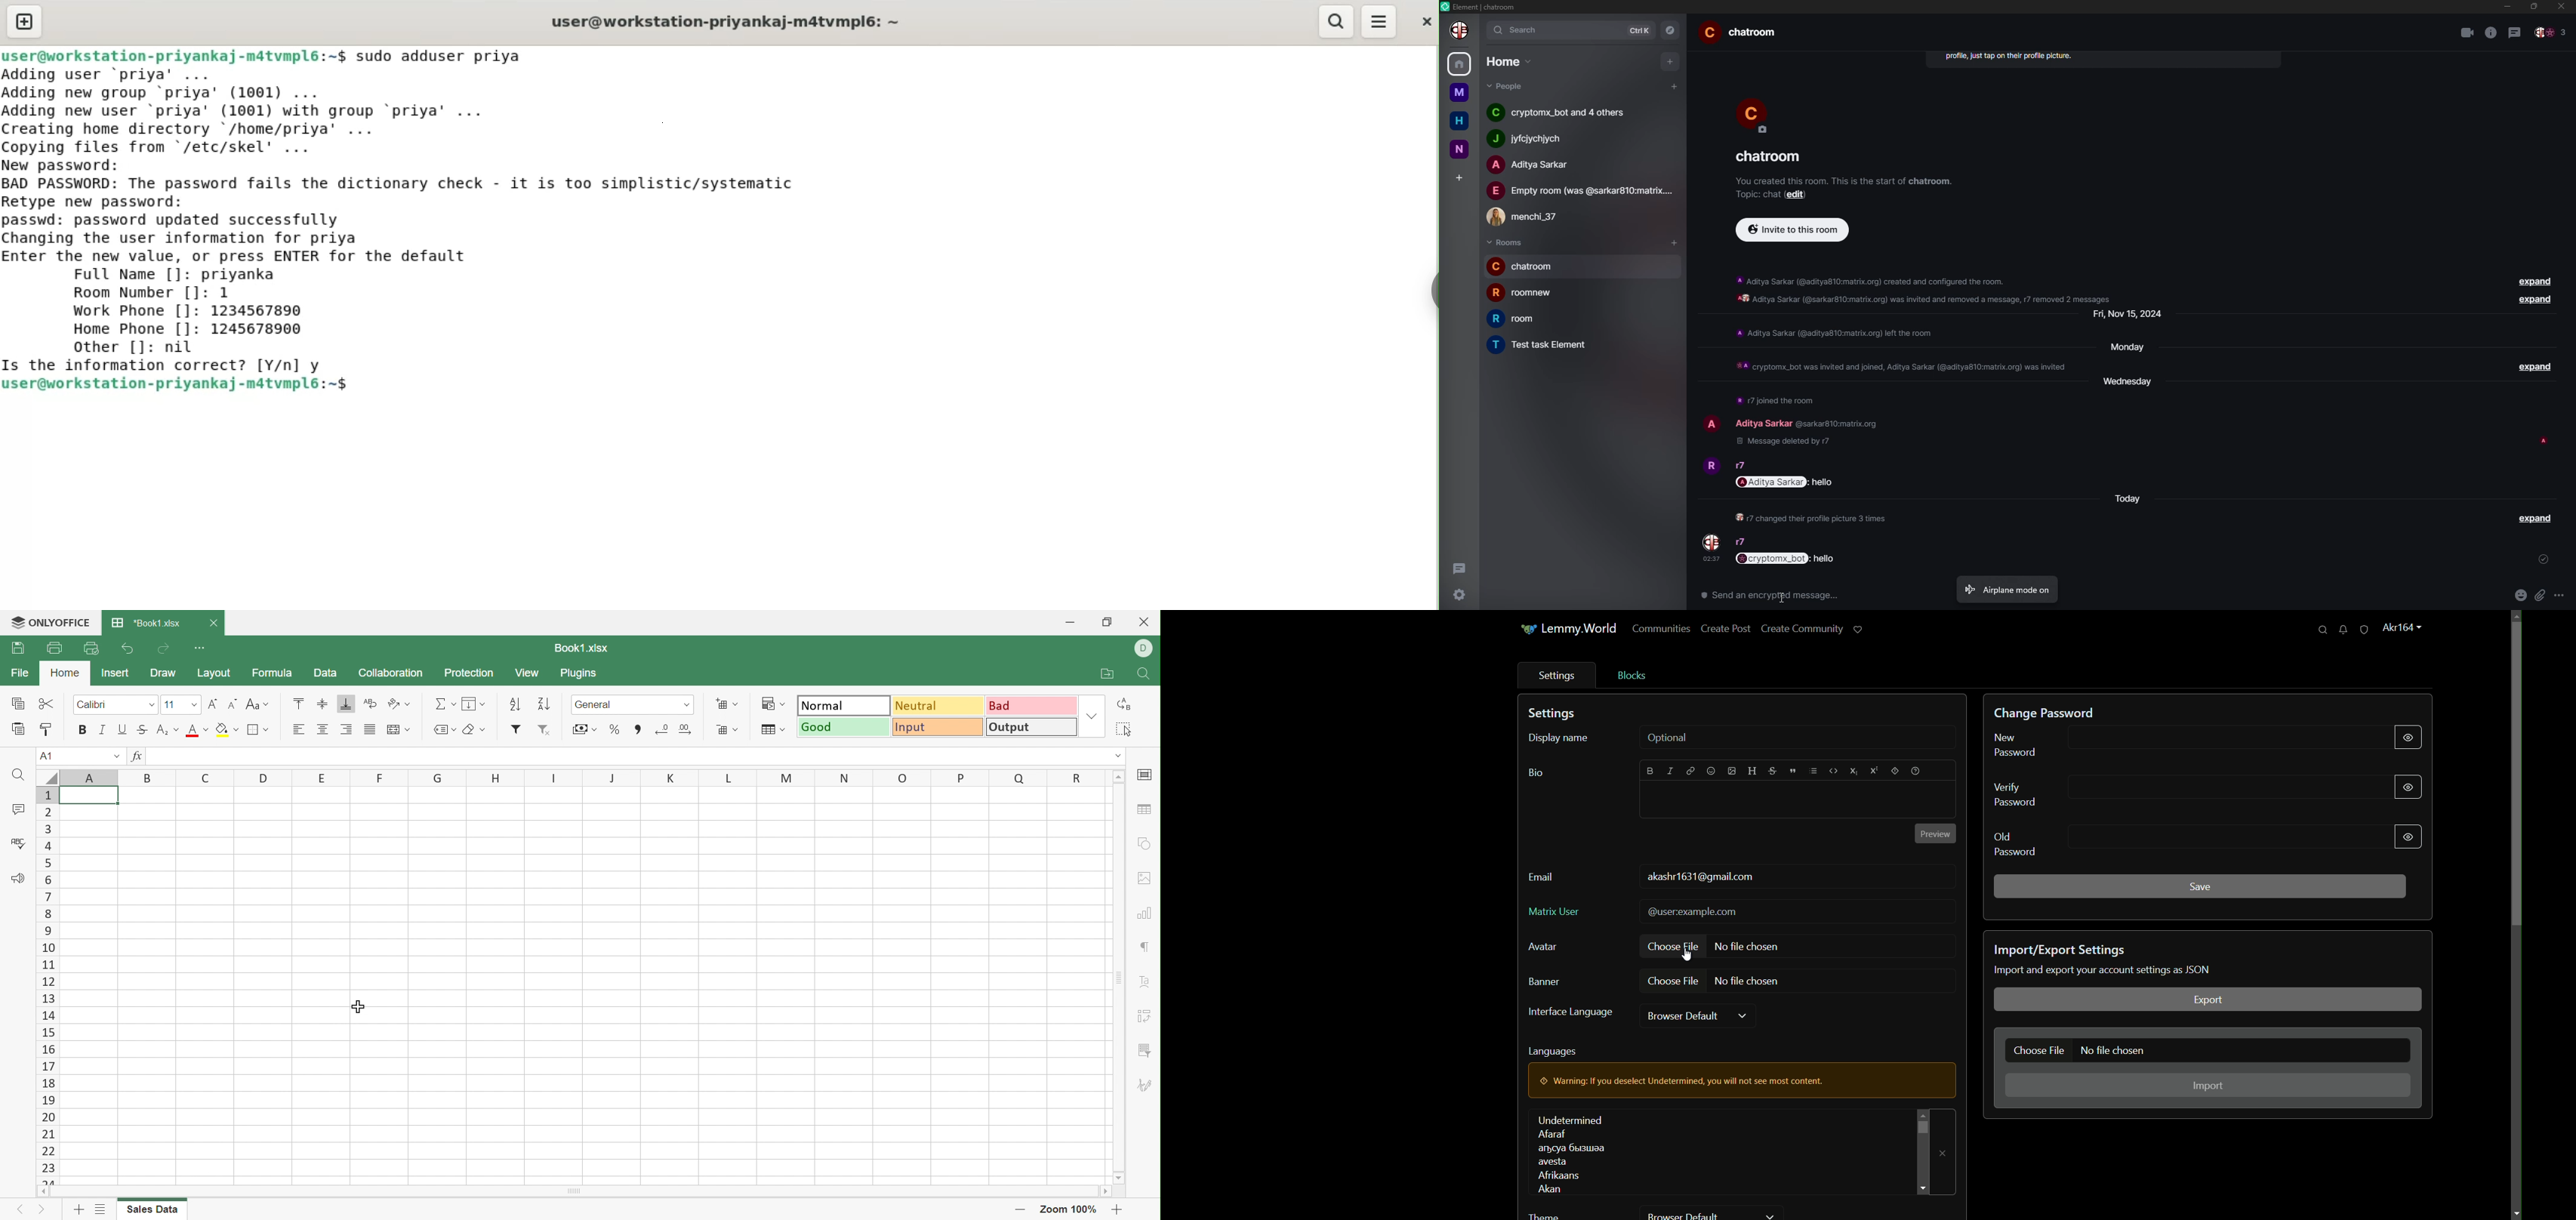 The image size is (2576, 1232). What do you see at coordinates (96, 801) in the screenshot?
I see `cell A1 highlighted` at bounding box center [96, 801].